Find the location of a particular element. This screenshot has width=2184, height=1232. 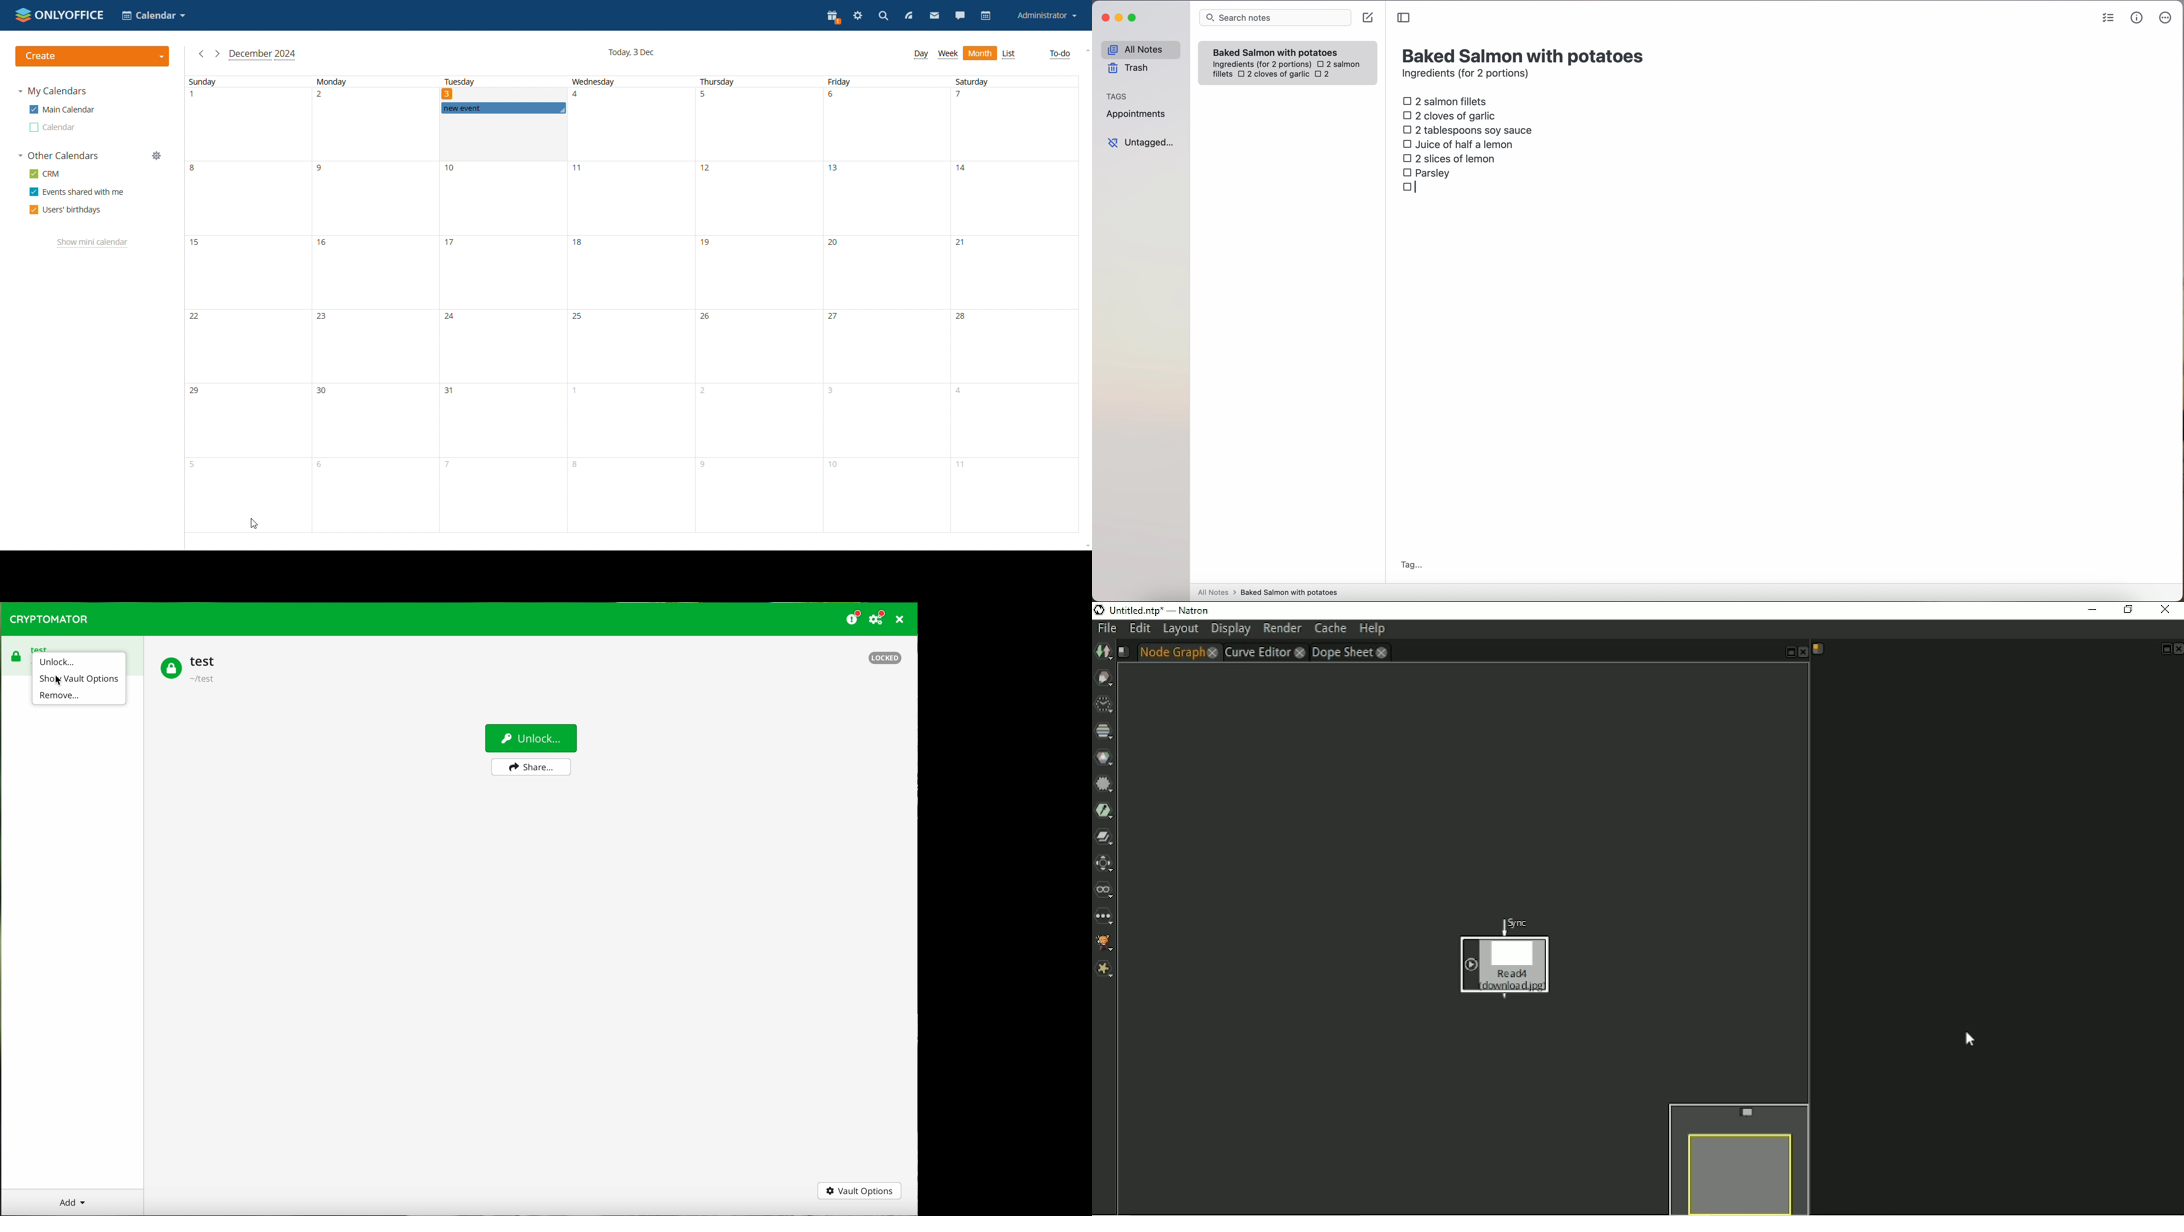

ingredientes (for 2 portions) is located at coordinates (1260, 65).